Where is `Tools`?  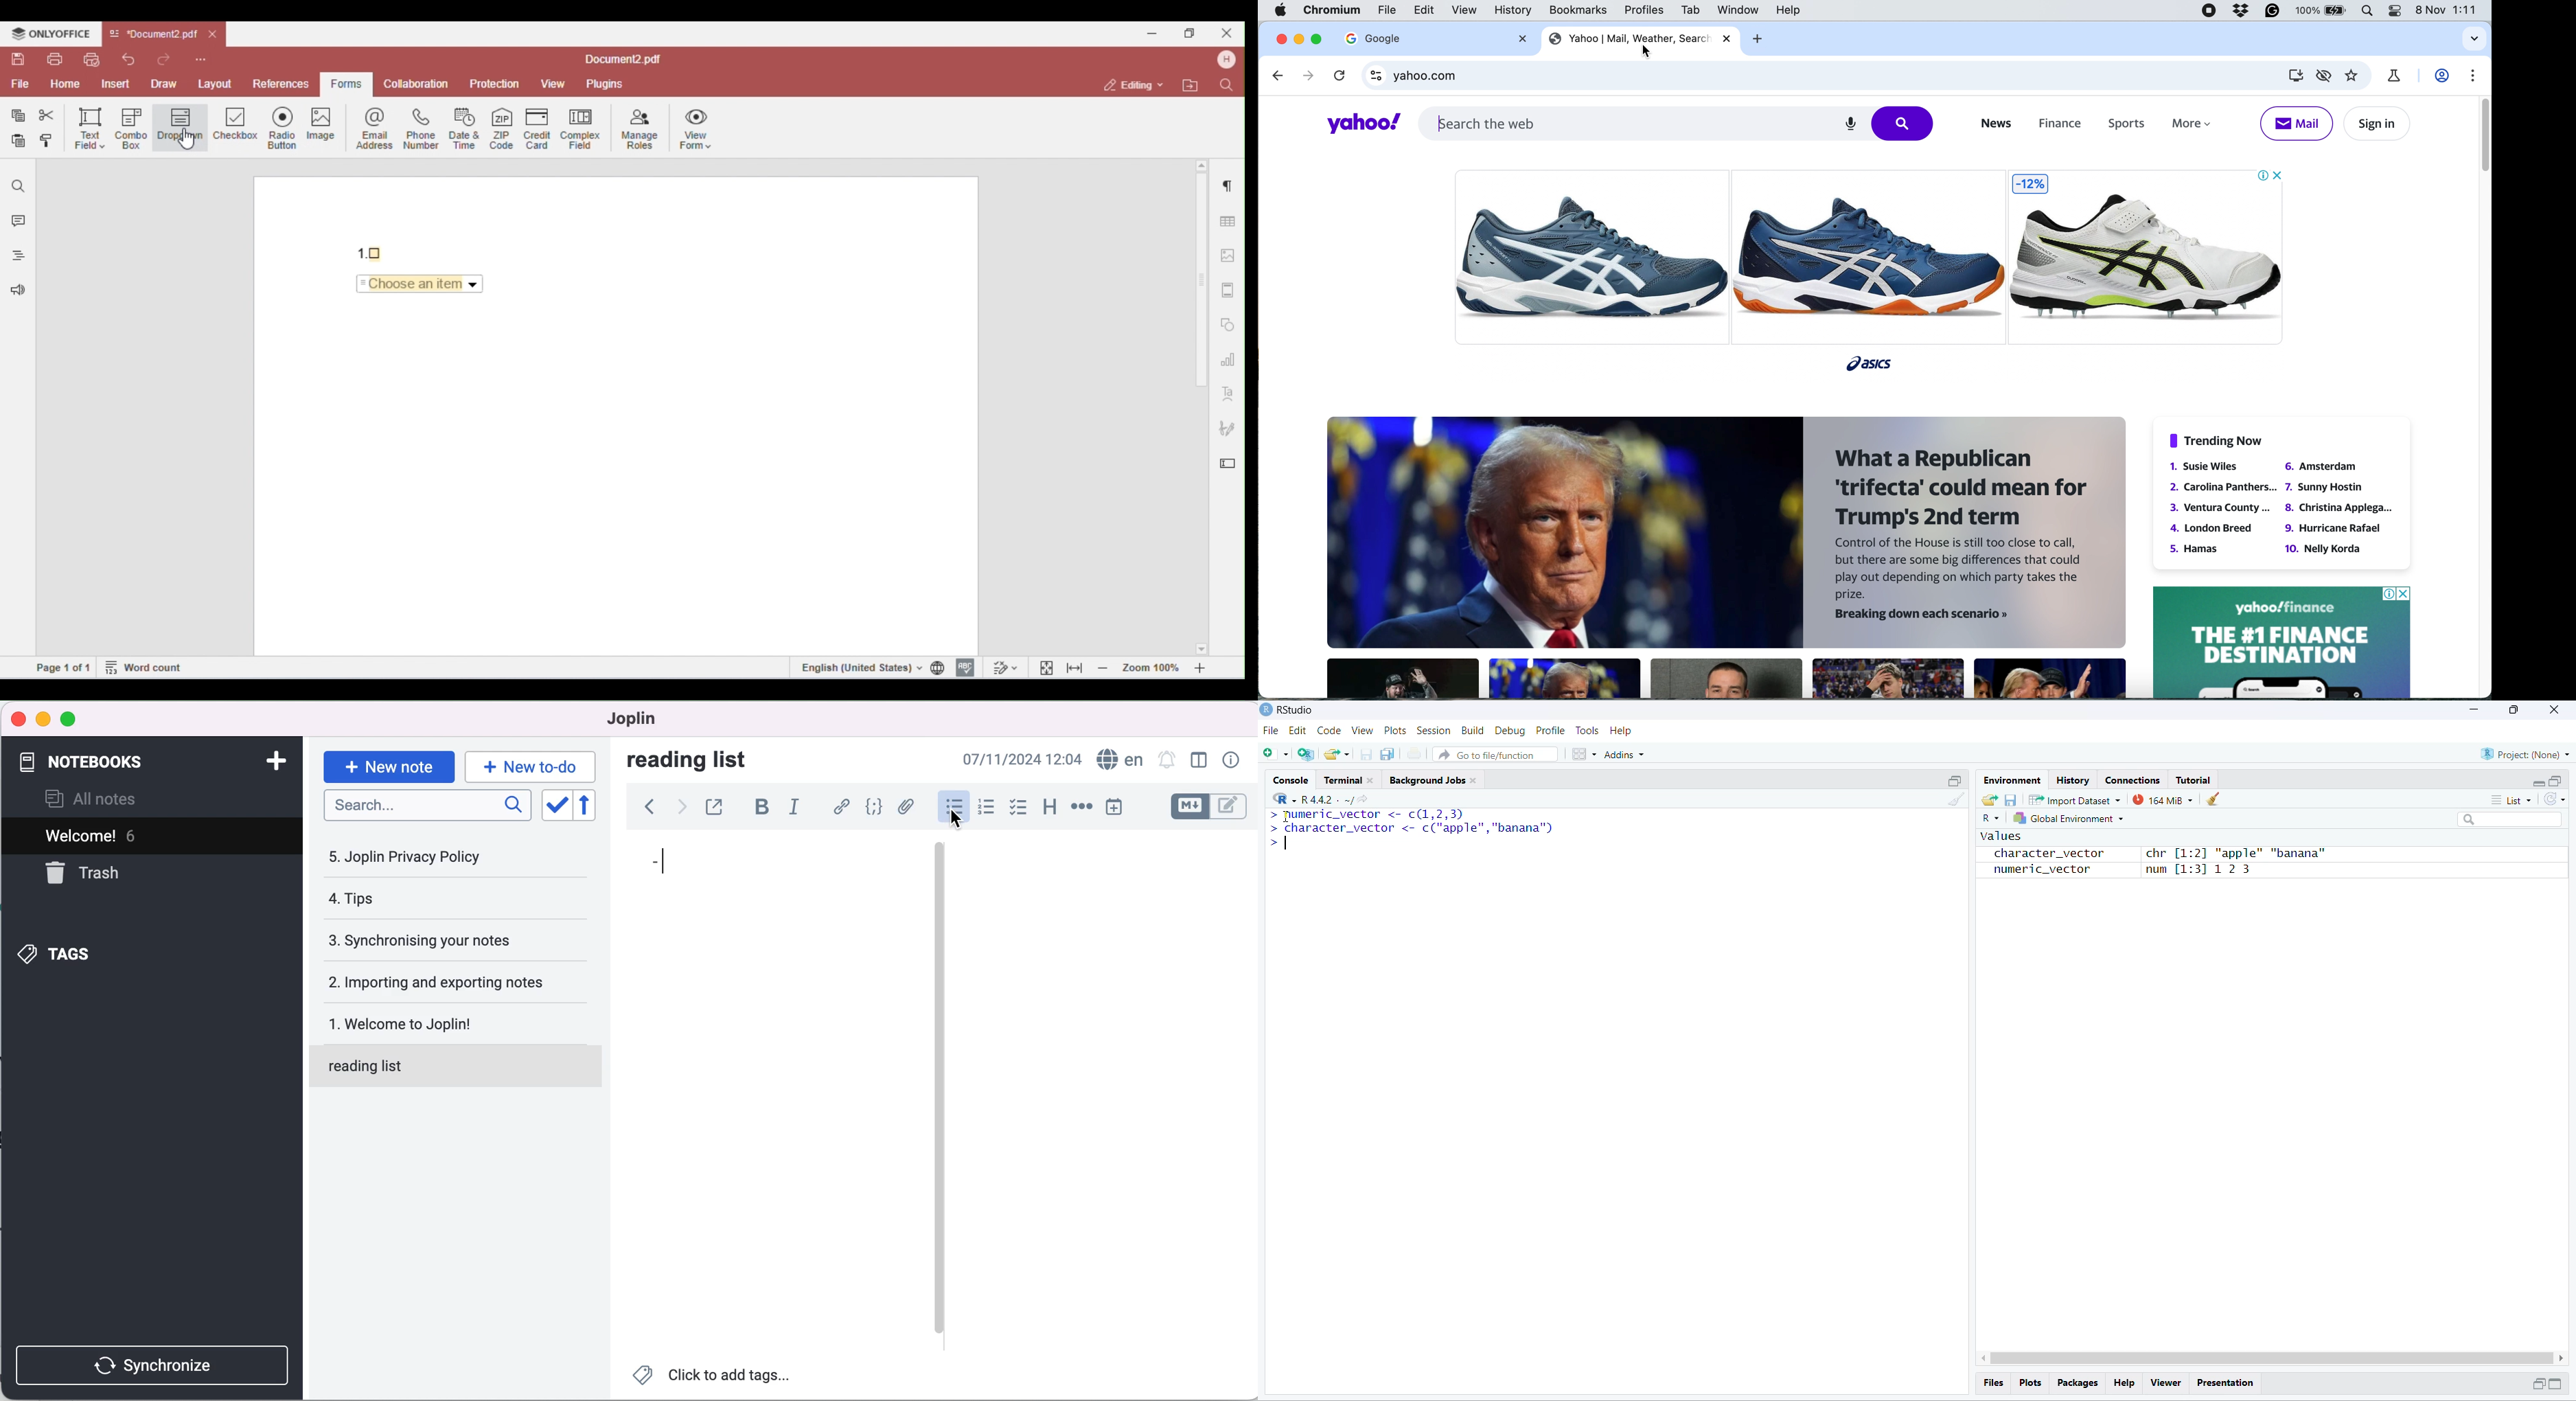 Tools is located at coordinates (1586, 731).